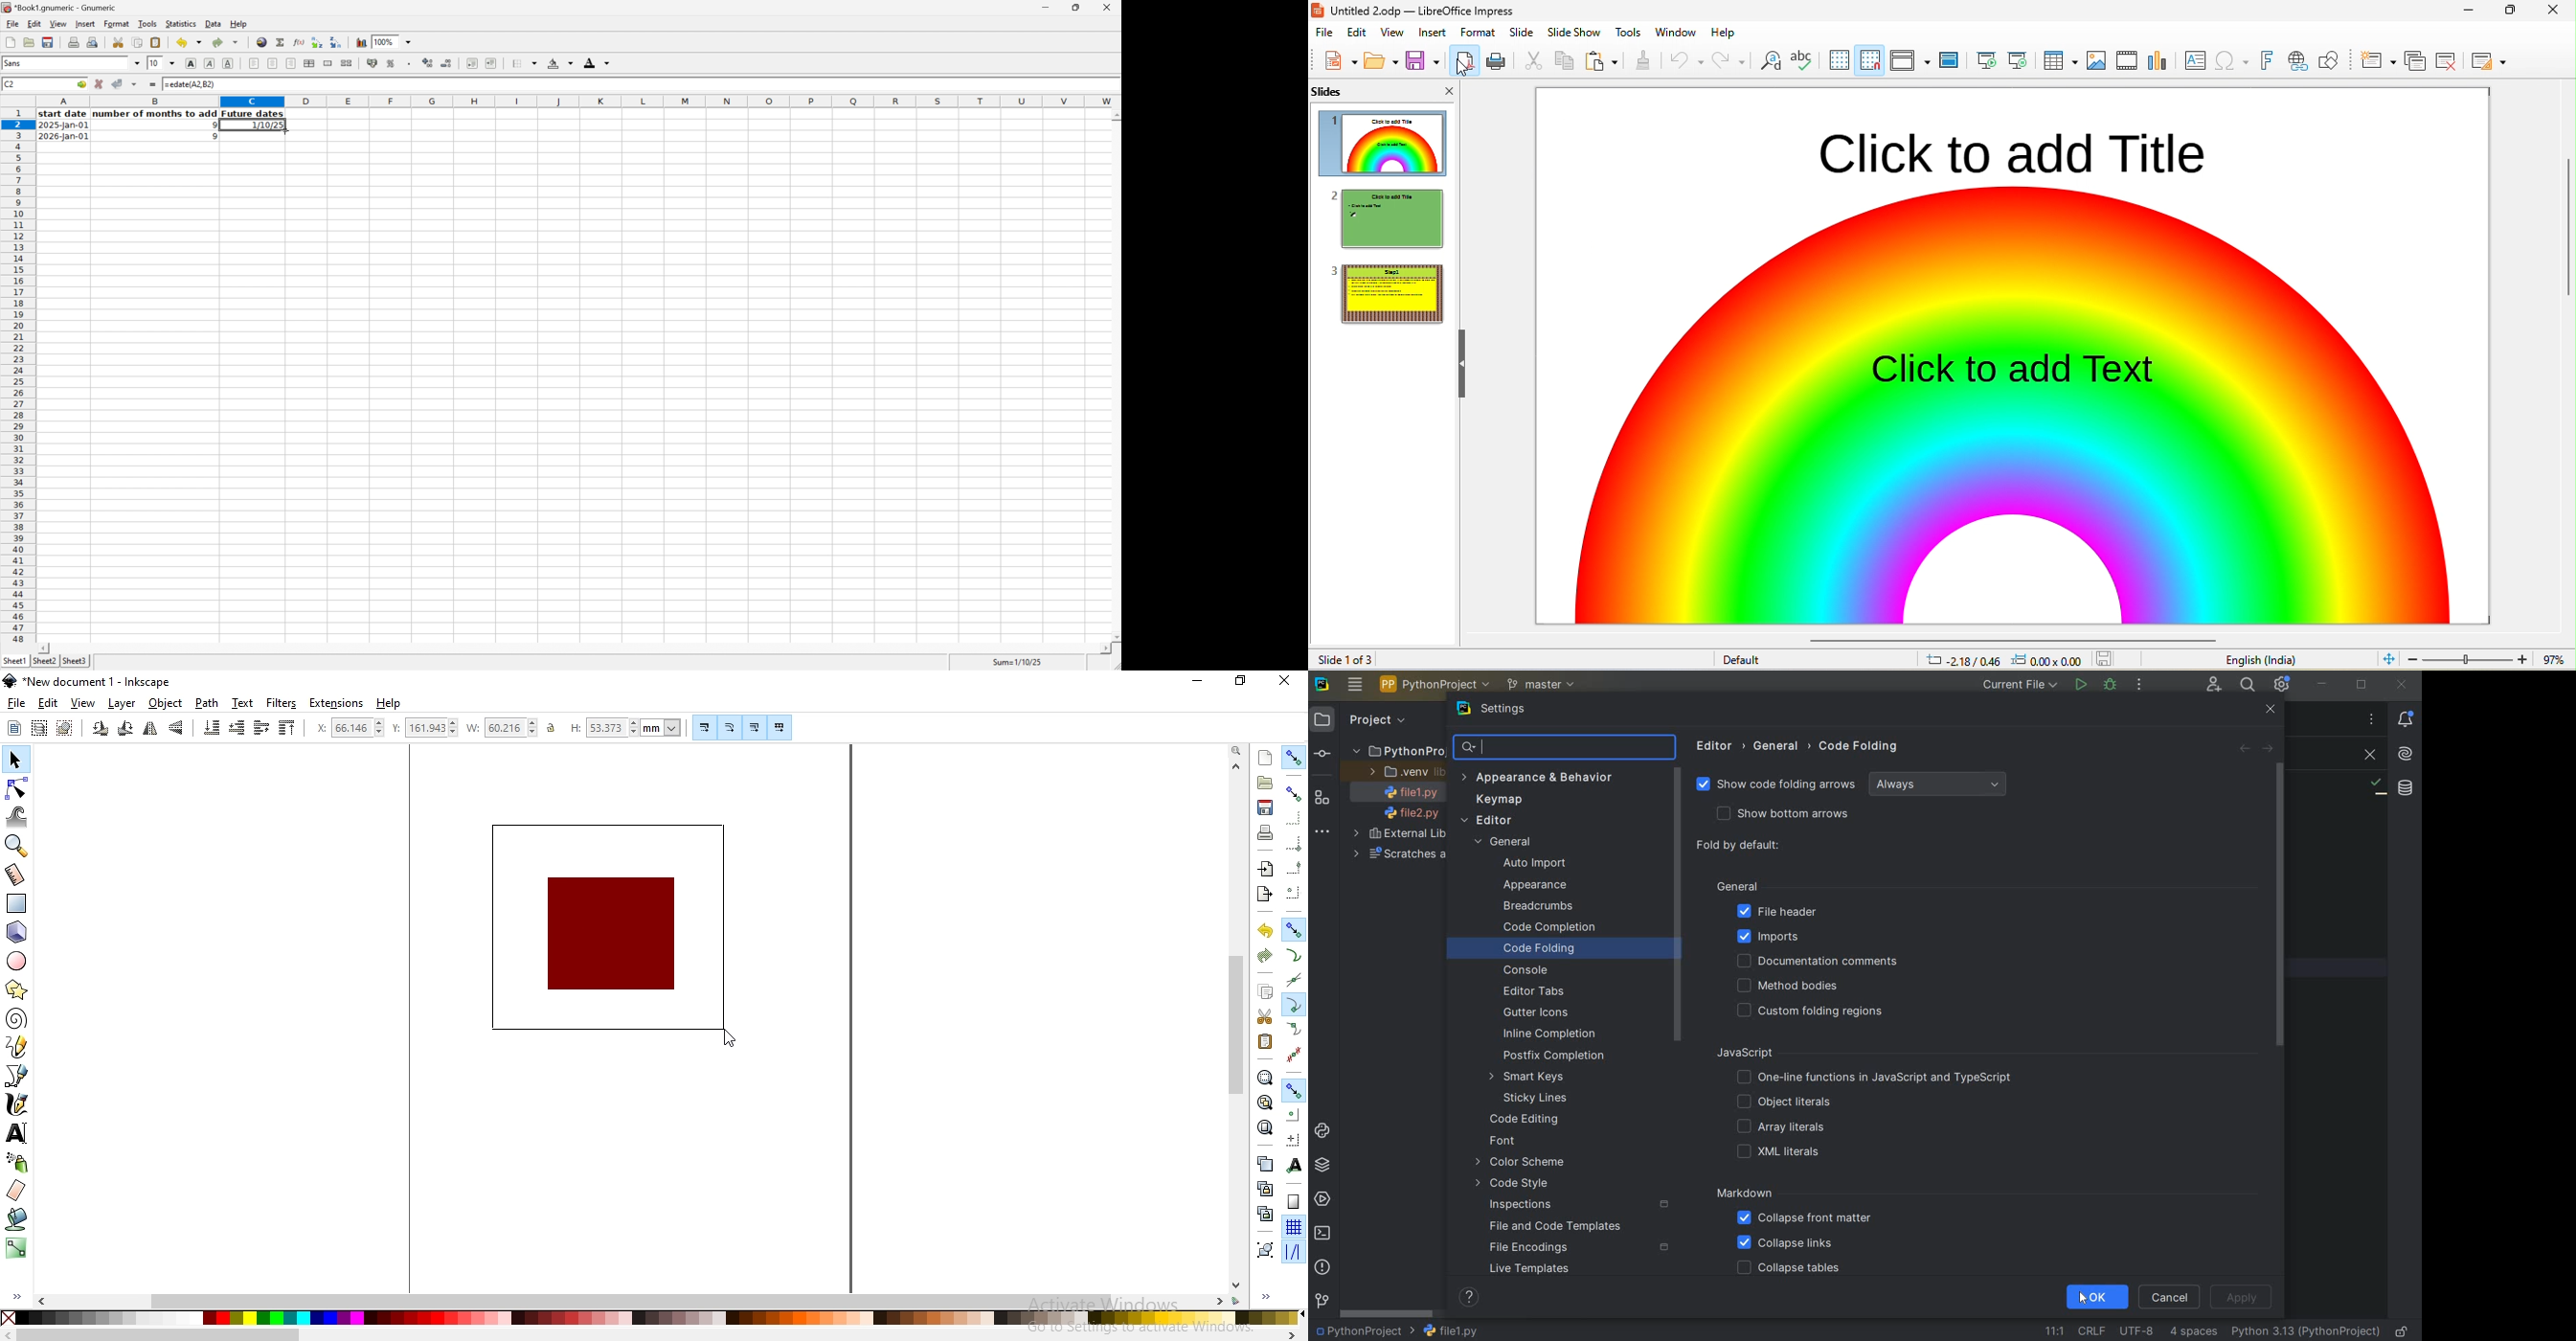 The image size is (2576, 1344). What do you see at coordinates (2158, 61) in the screenshot?
I see `chart` at bounding box center [2158, 61].